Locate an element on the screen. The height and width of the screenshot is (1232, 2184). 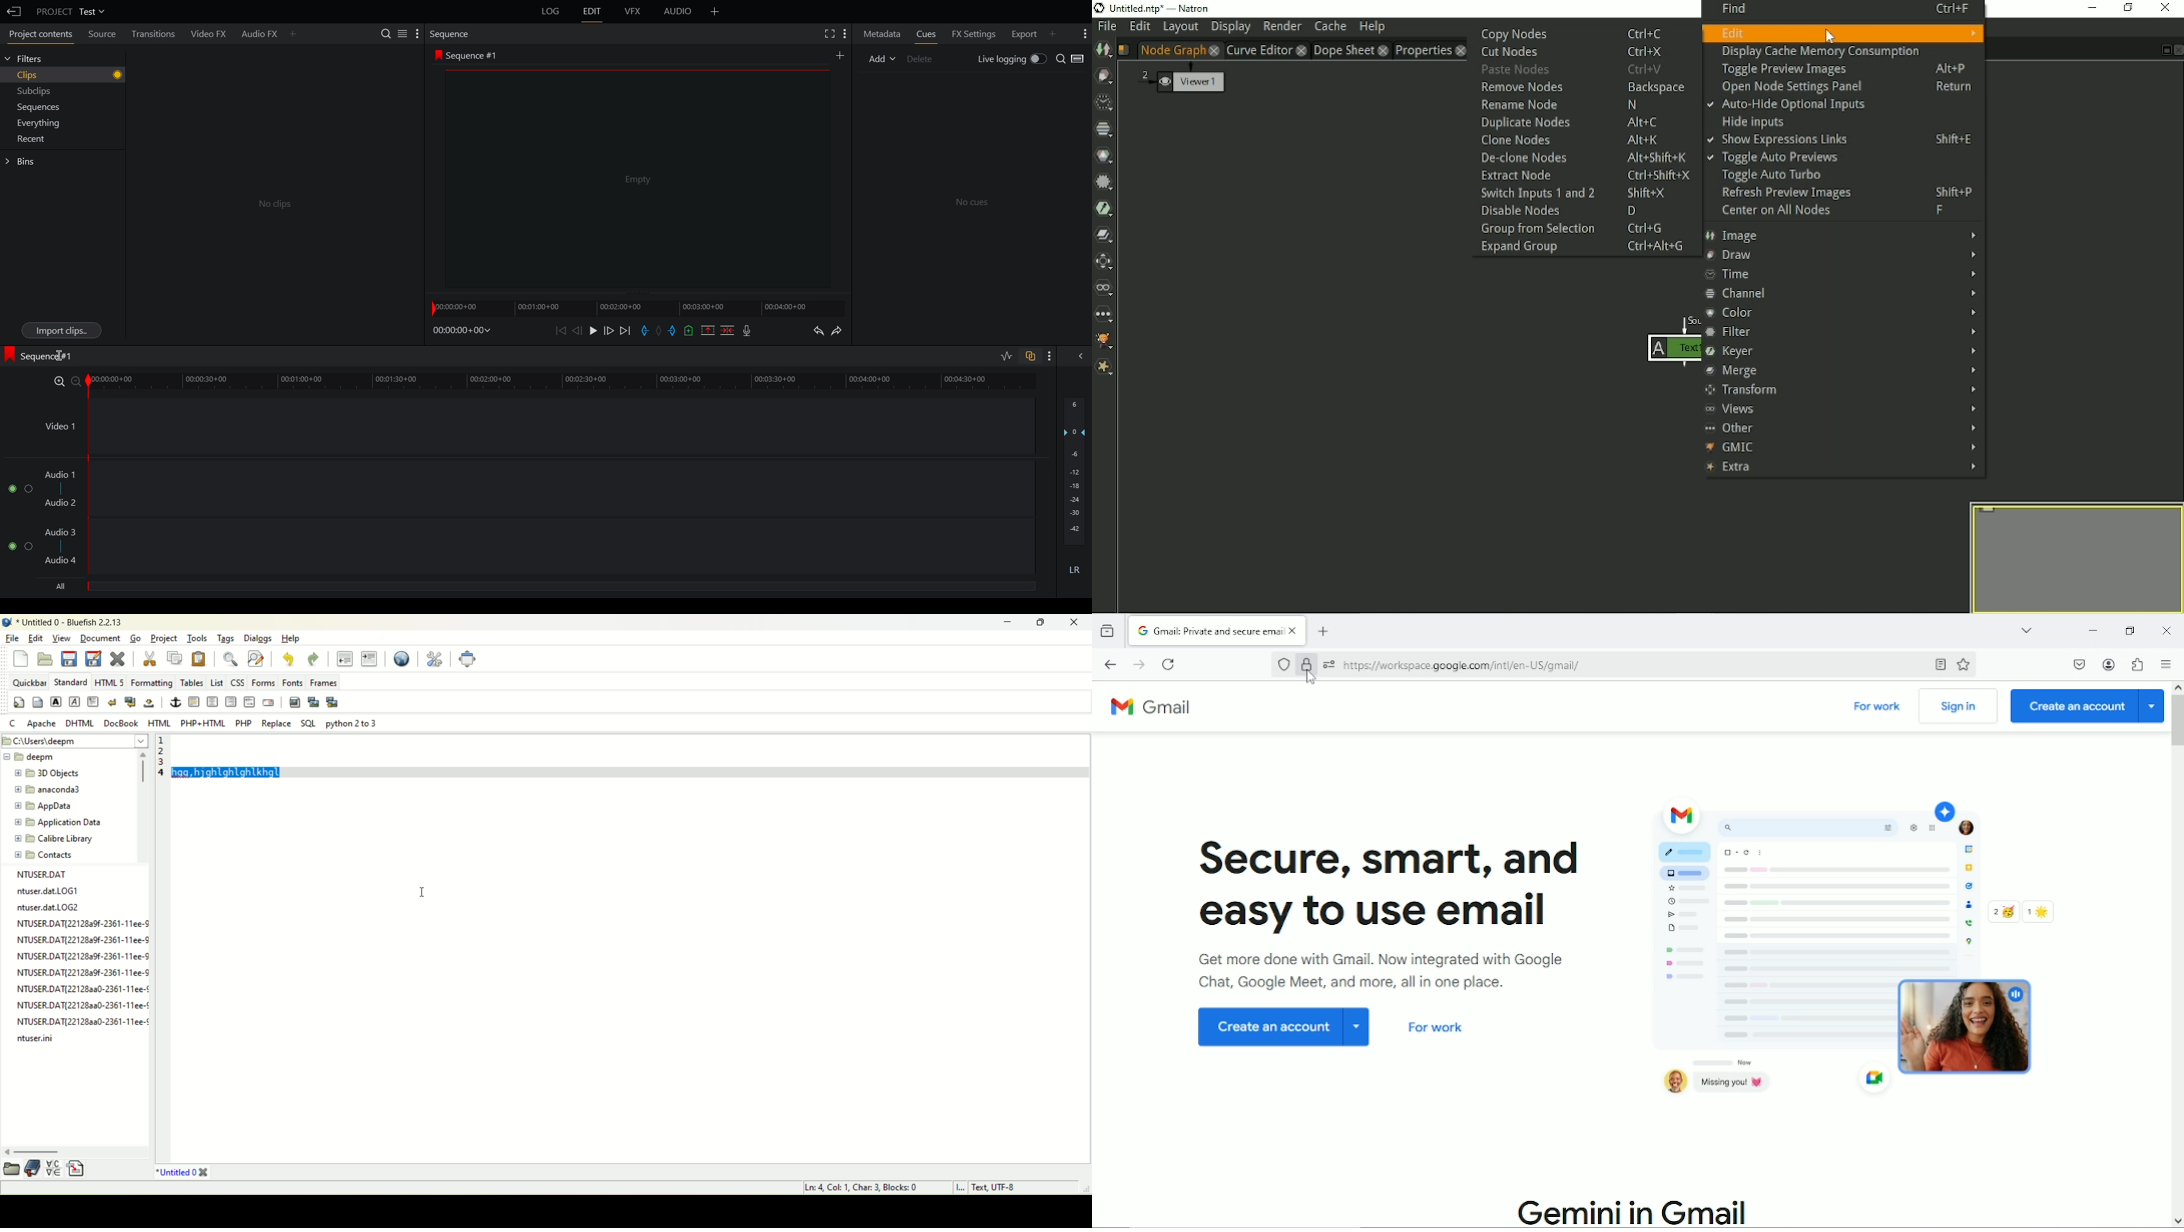
Video 1 is located at coordinates (58, 423).